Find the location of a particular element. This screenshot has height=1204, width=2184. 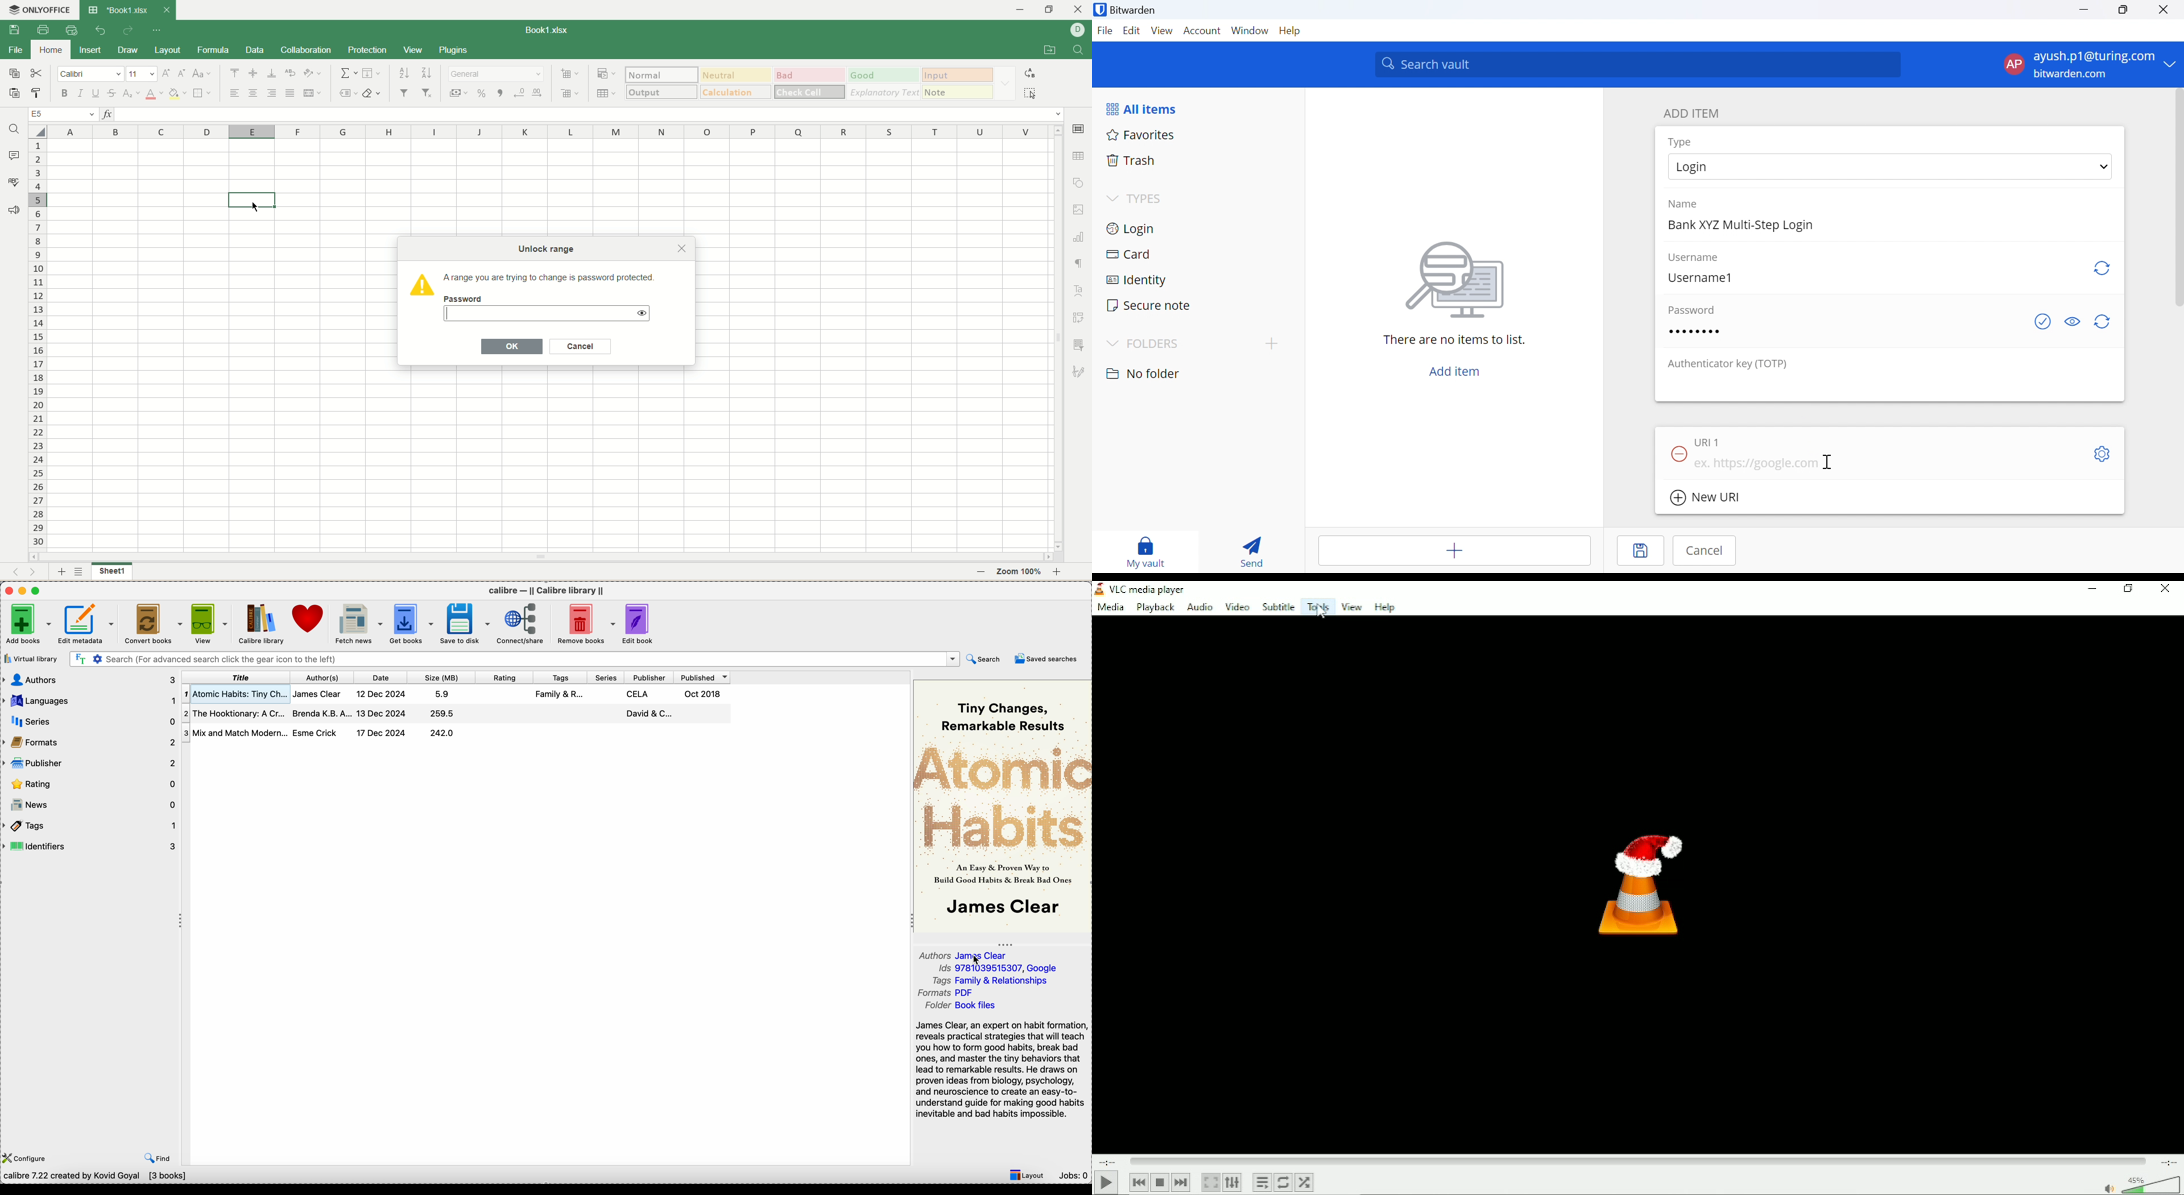

identifiers is located at coordinates (90, 845).